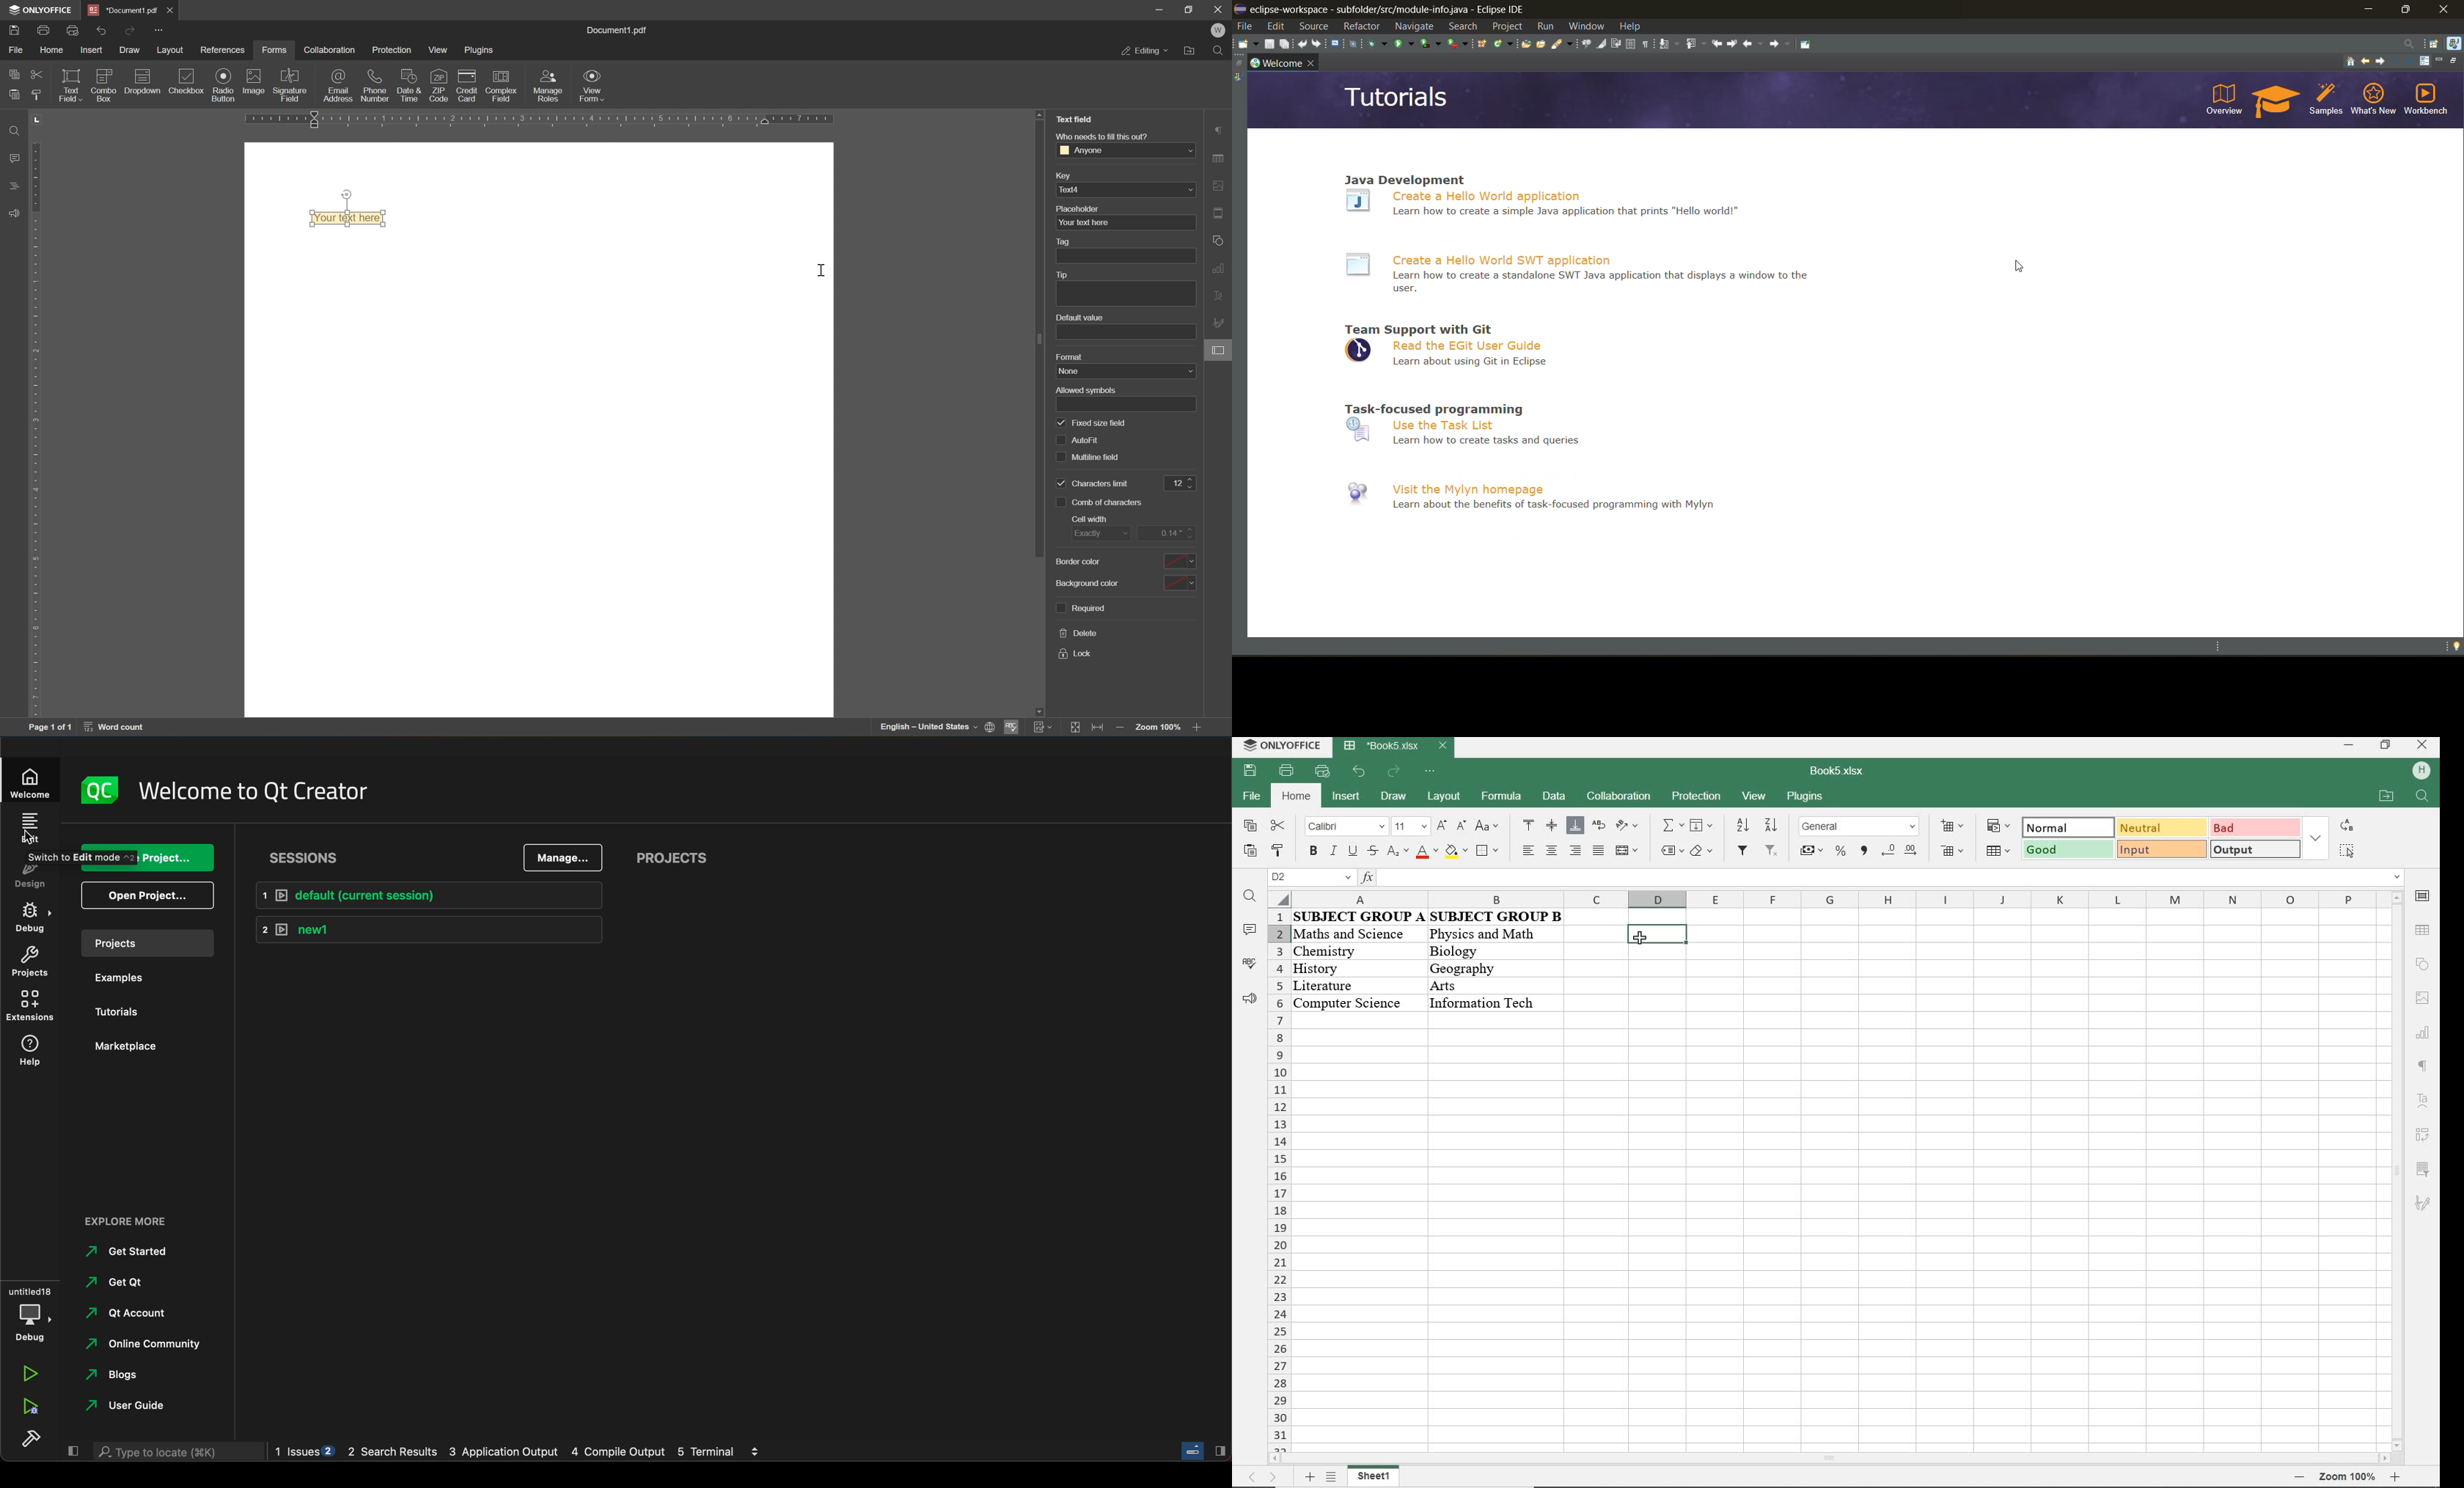  What do you see at coordinates (71, 1450) in the screenshot?
I see `cLose SlideBar` at bounding box center [71, 1450].